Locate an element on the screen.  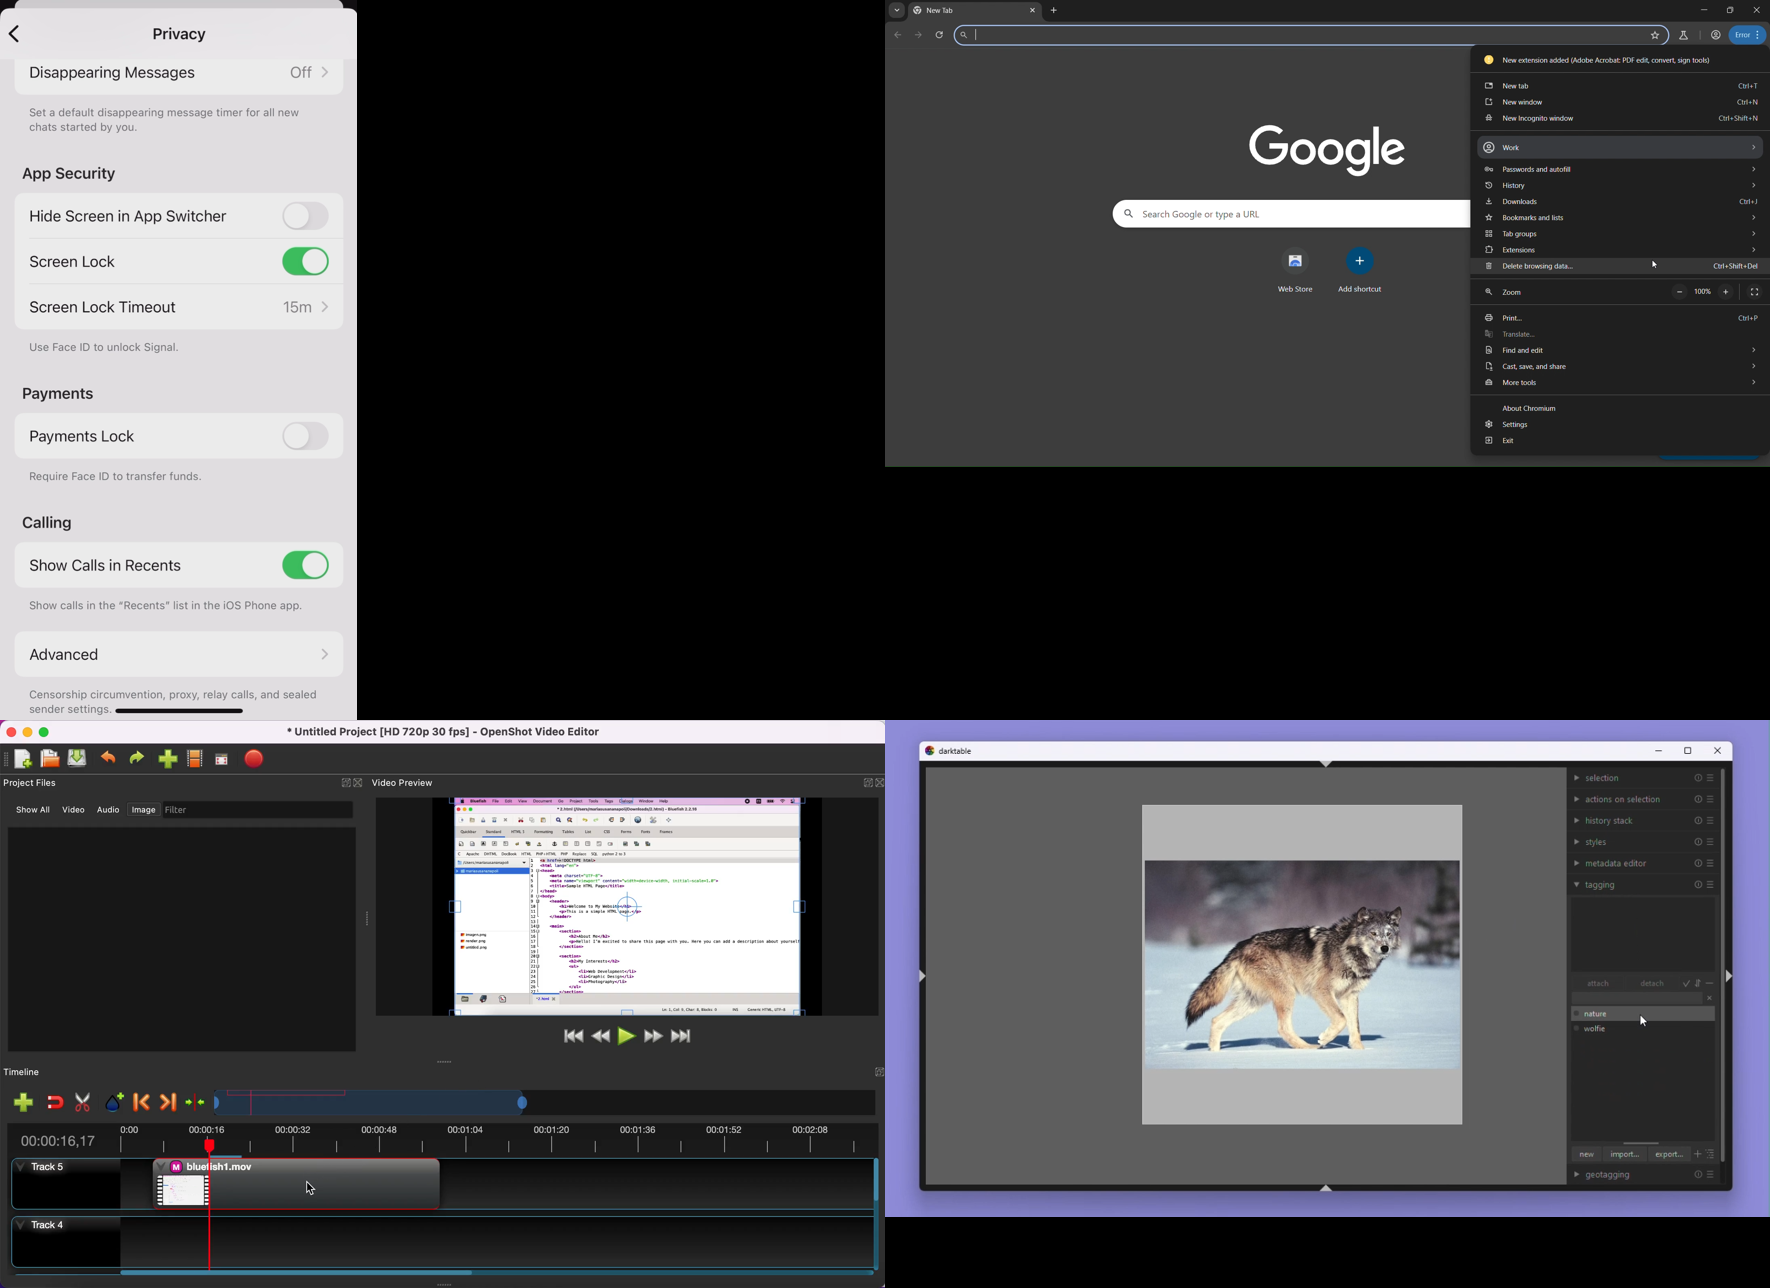
sorting is located at coordinates (1699, 983).